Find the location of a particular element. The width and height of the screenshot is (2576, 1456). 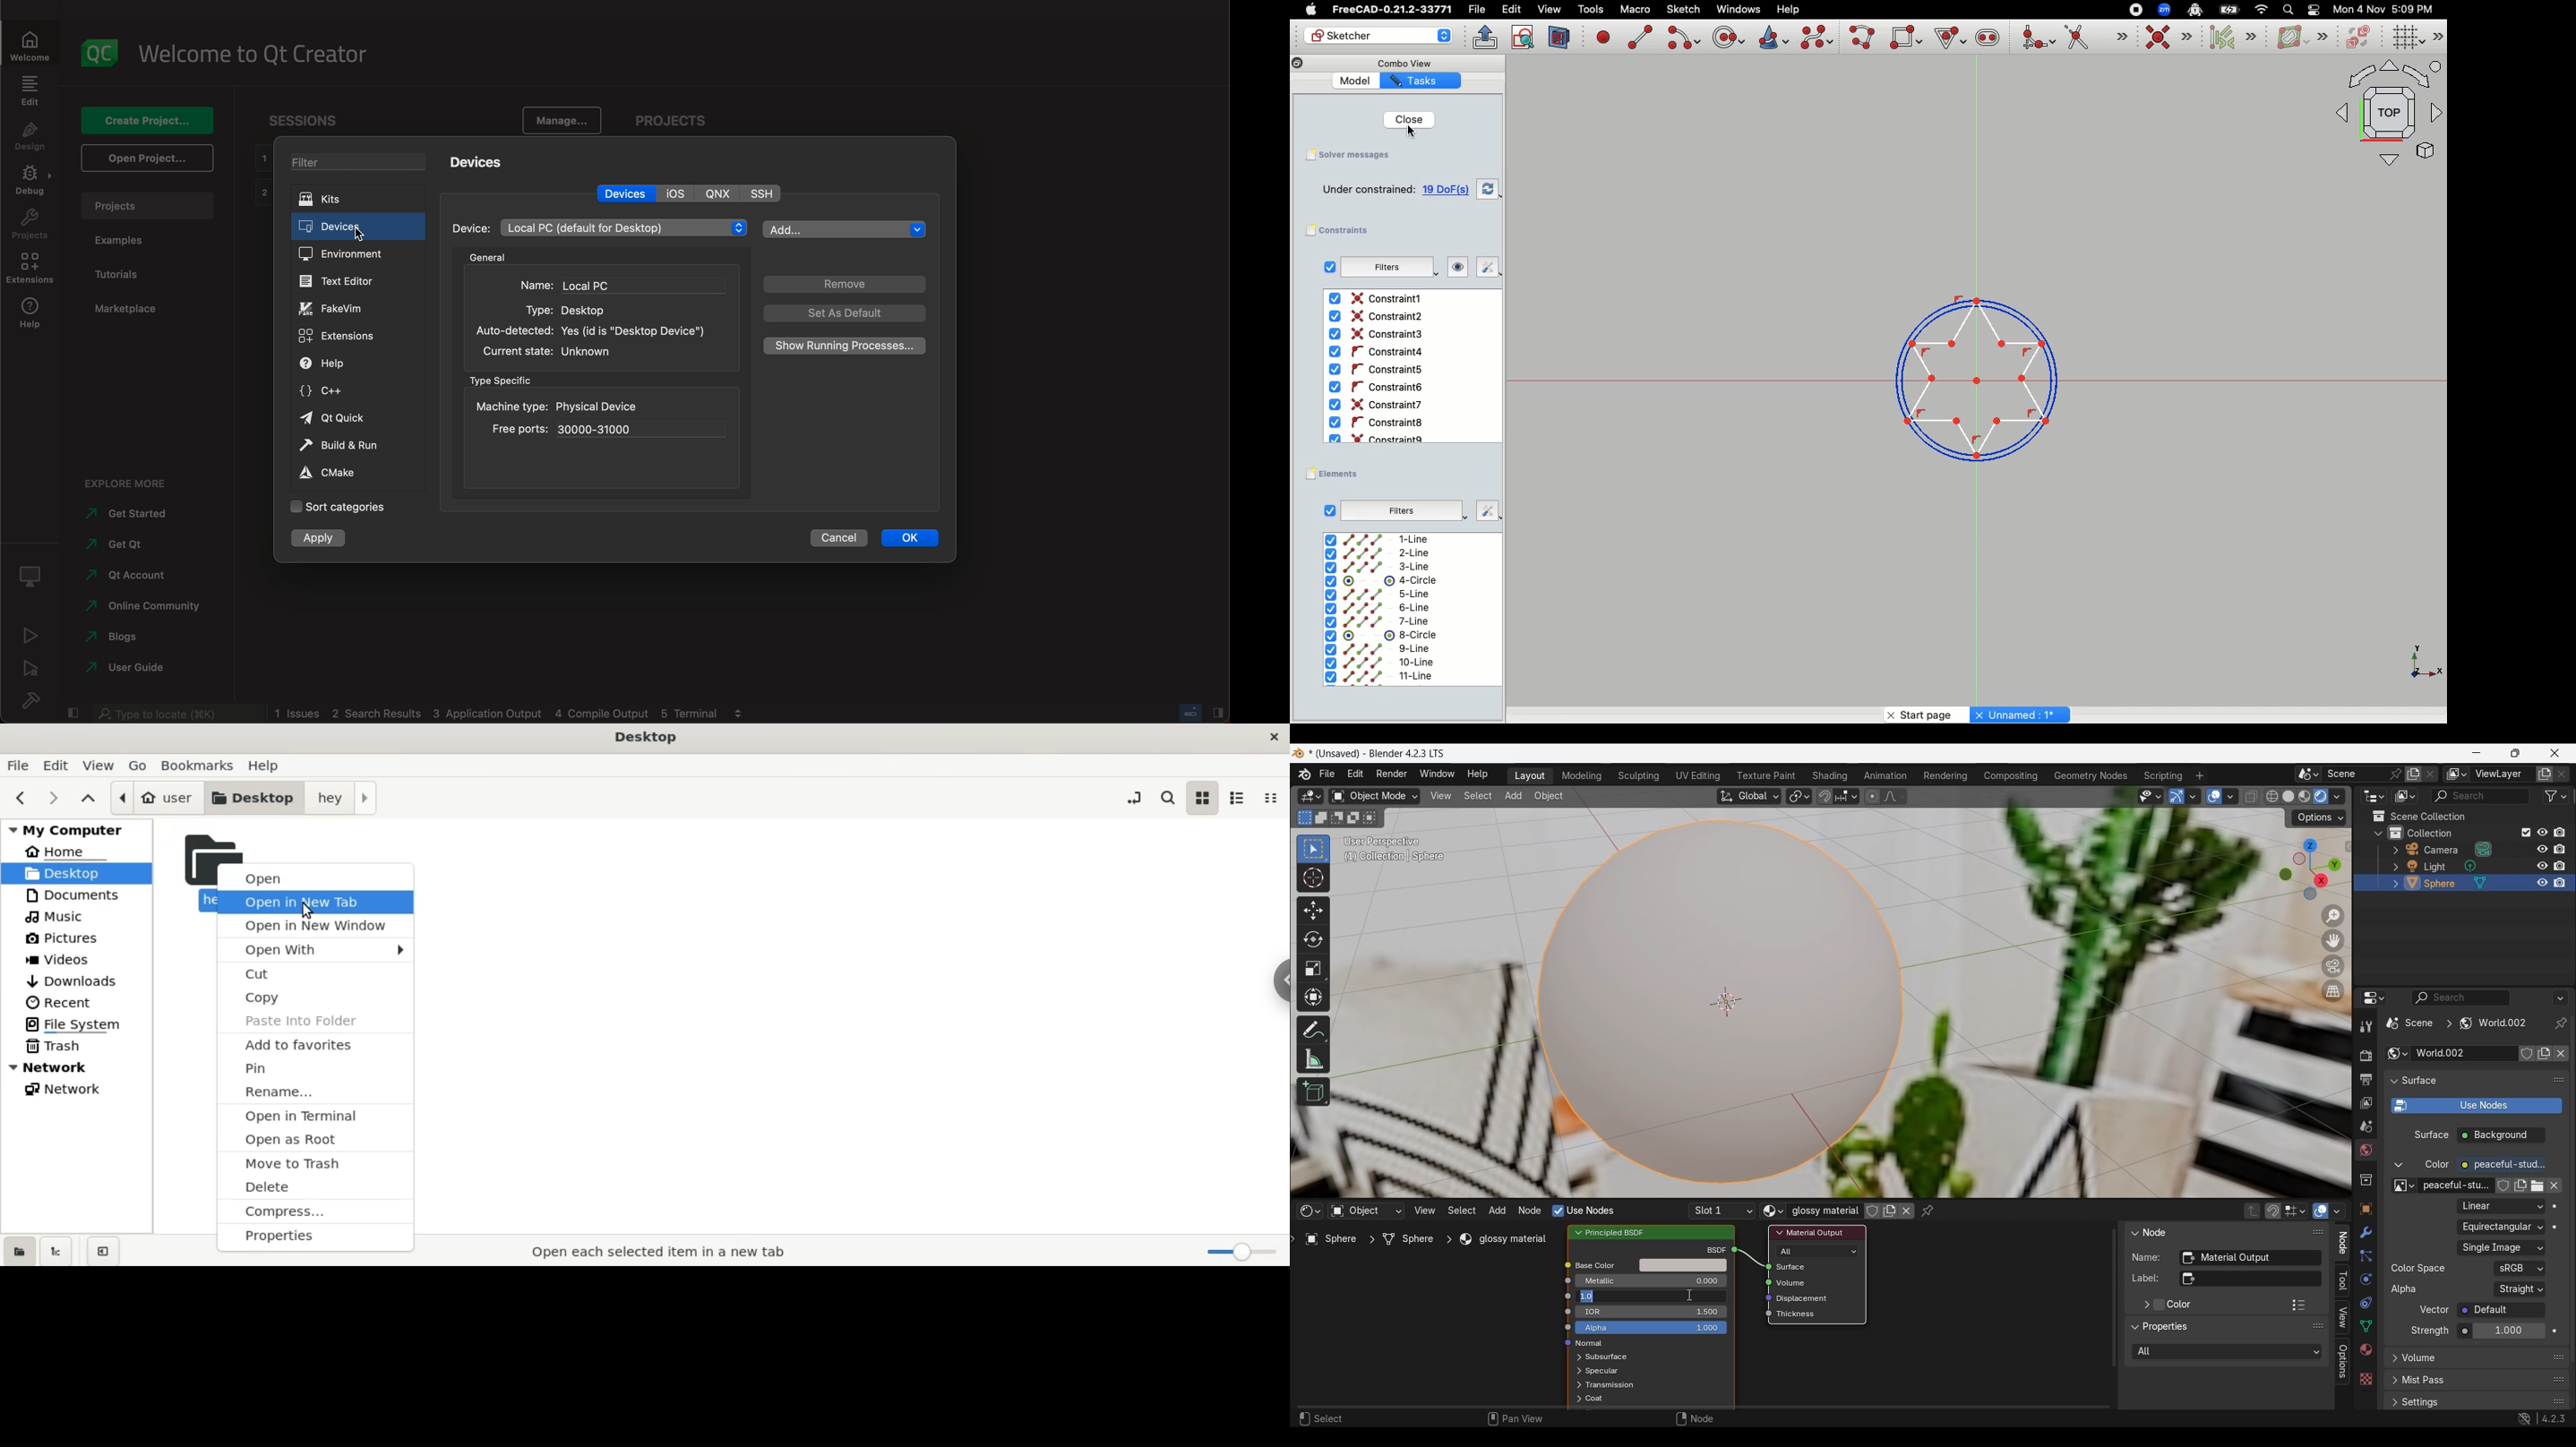

Top is located at coordinates (2382, 117).